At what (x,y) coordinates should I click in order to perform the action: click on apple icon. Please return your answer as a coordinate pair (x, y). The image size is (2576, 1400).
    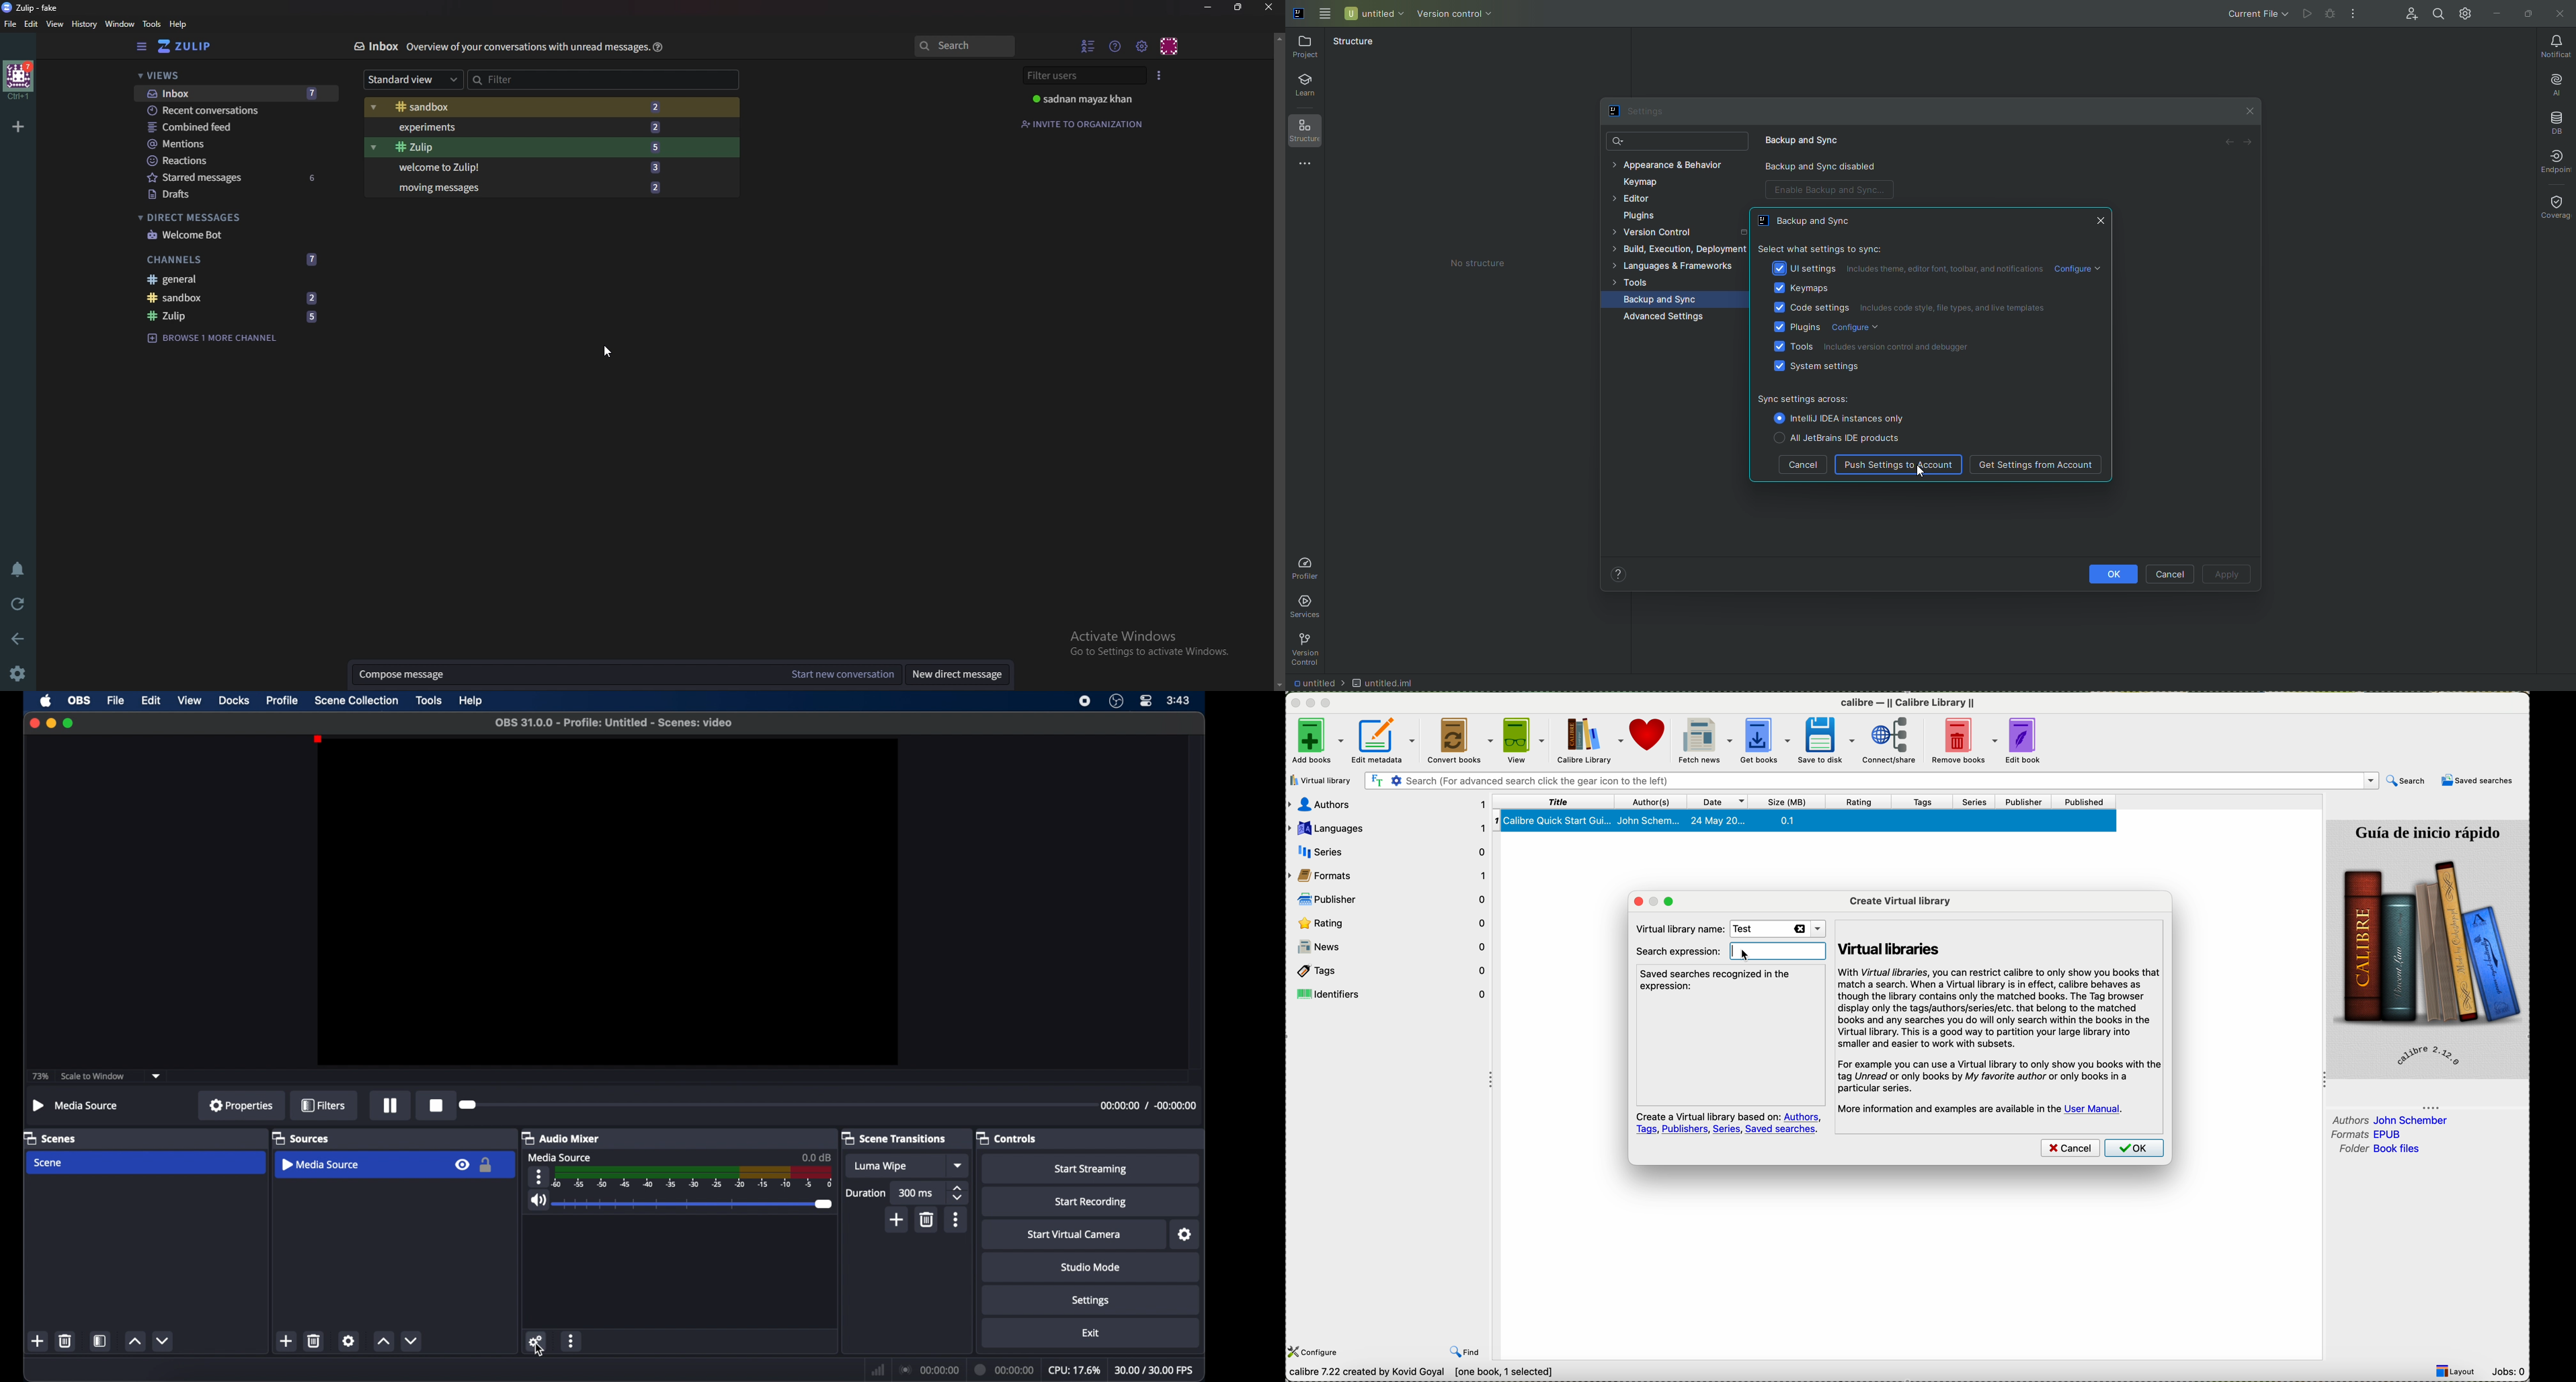
    Looking at the image, I should click on (47, 701).